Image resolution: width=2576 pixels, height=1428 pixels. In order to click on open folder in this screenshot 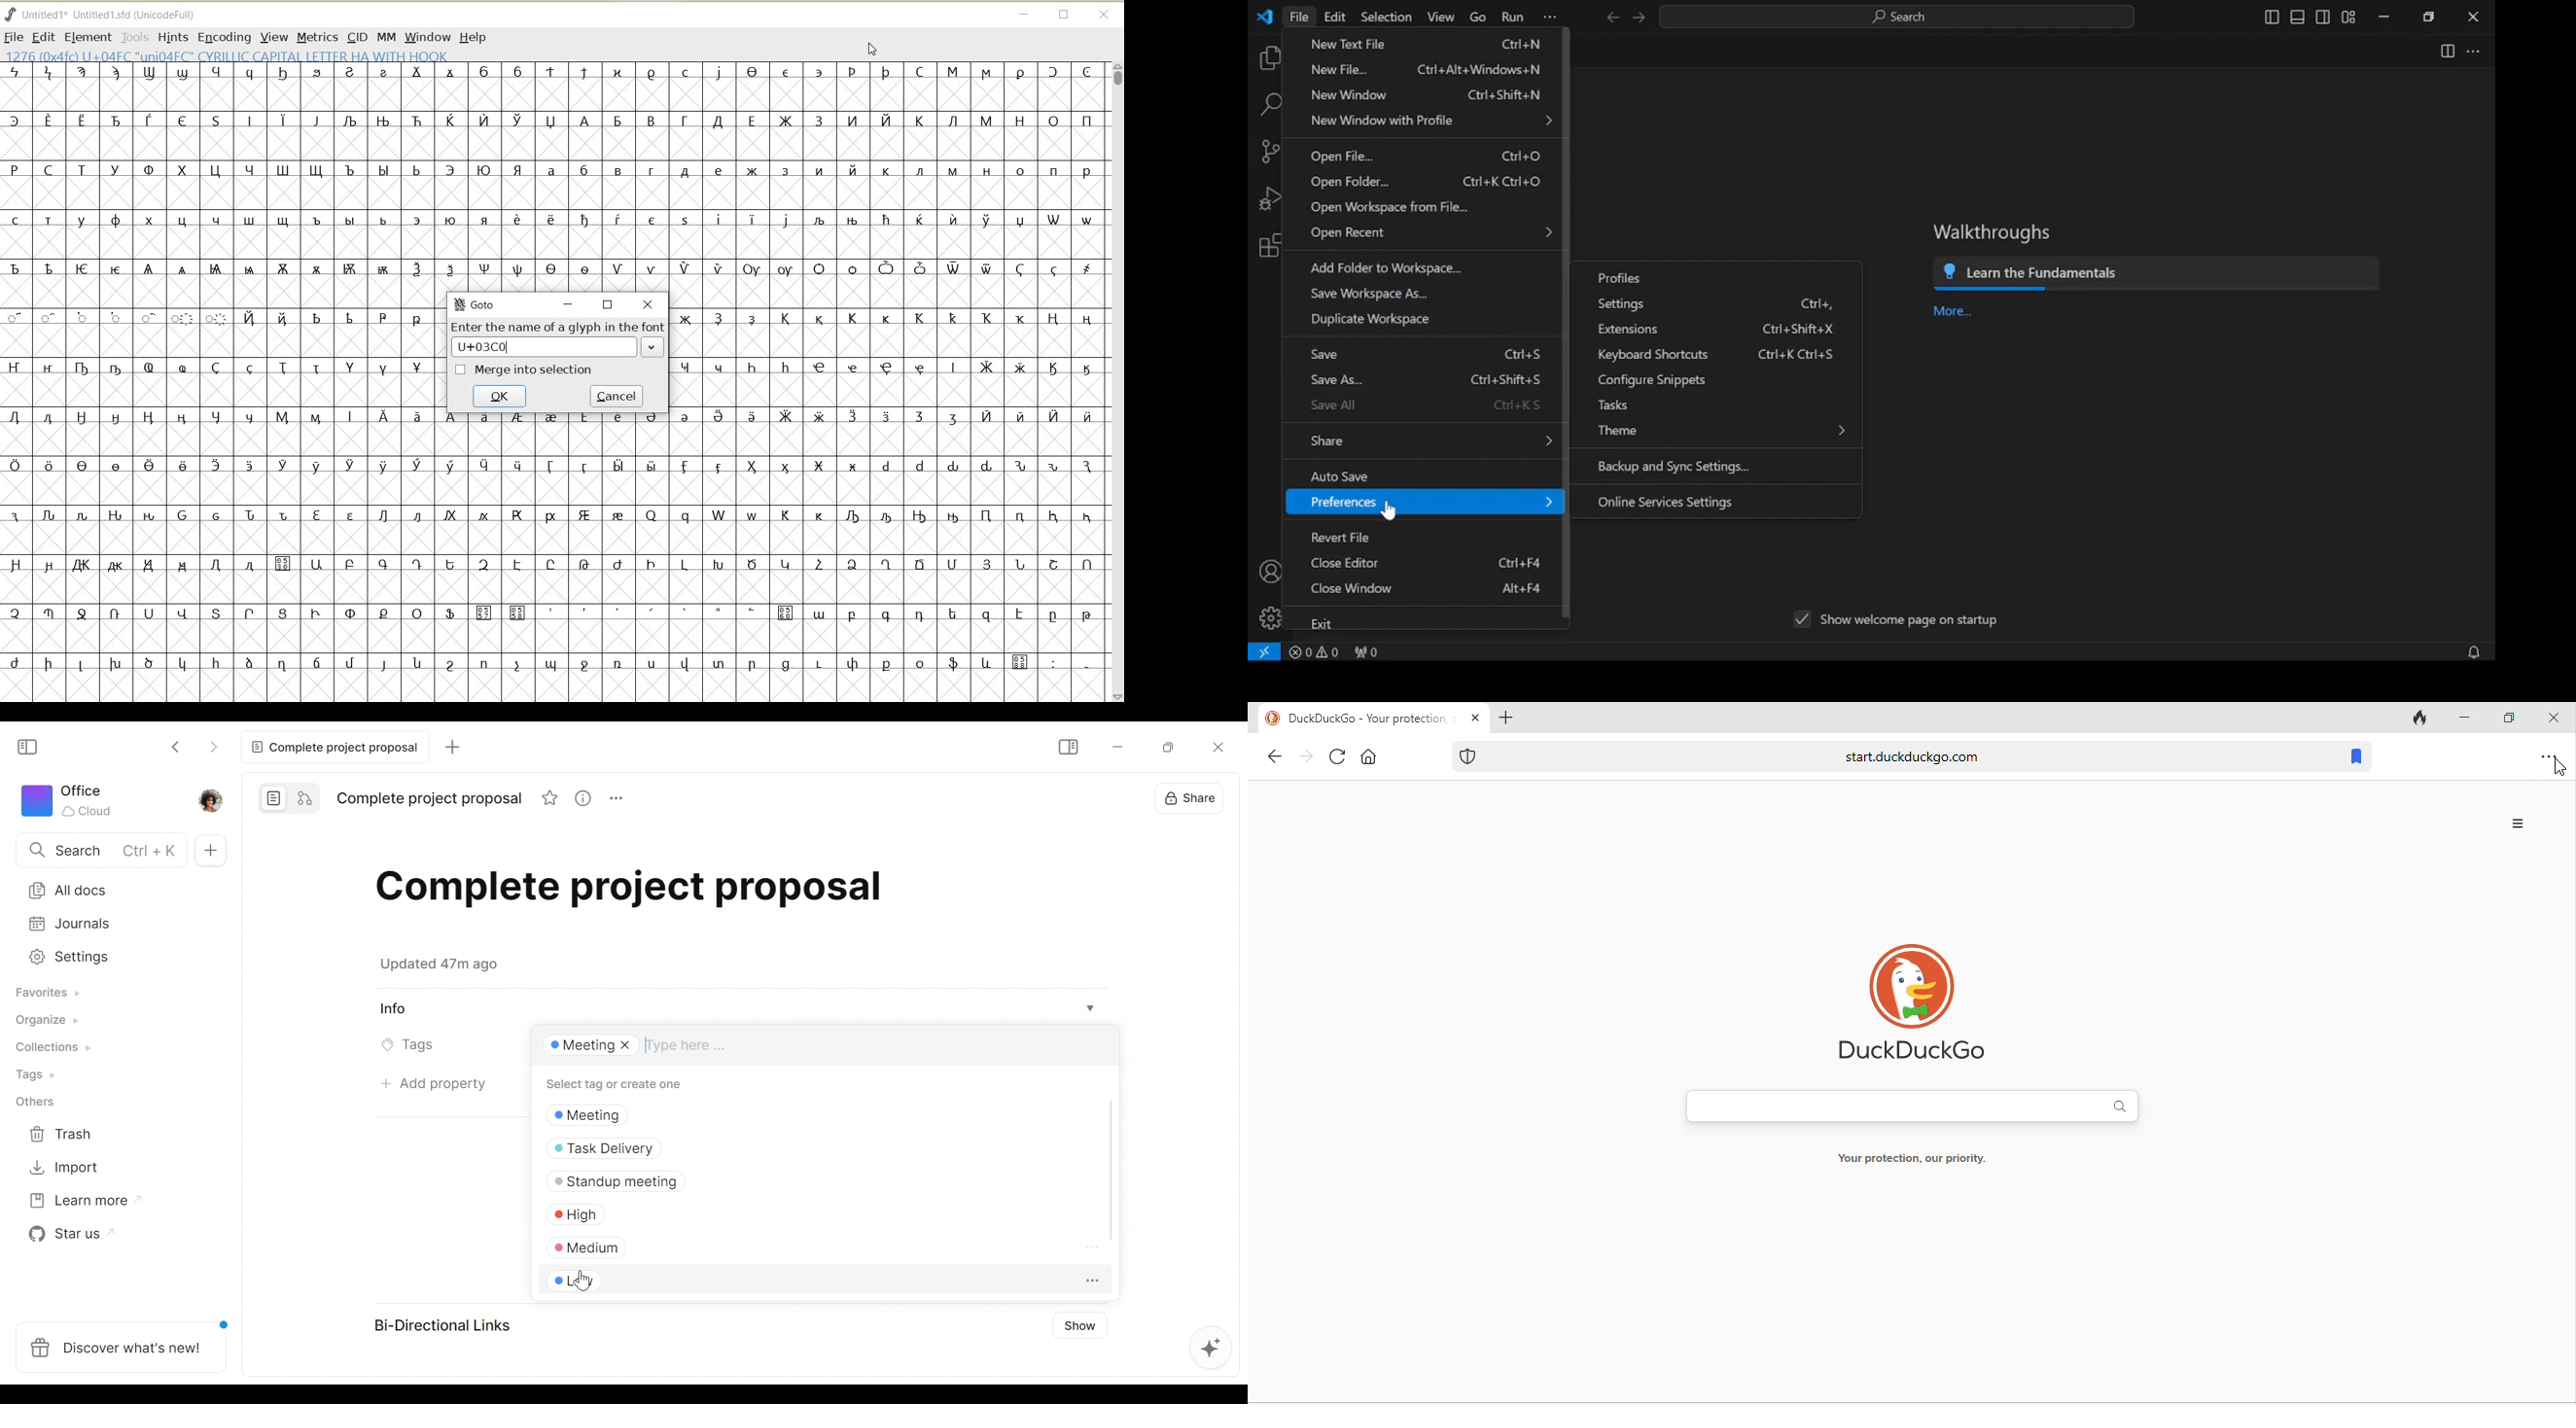, I will do `click(1351, 182)`.